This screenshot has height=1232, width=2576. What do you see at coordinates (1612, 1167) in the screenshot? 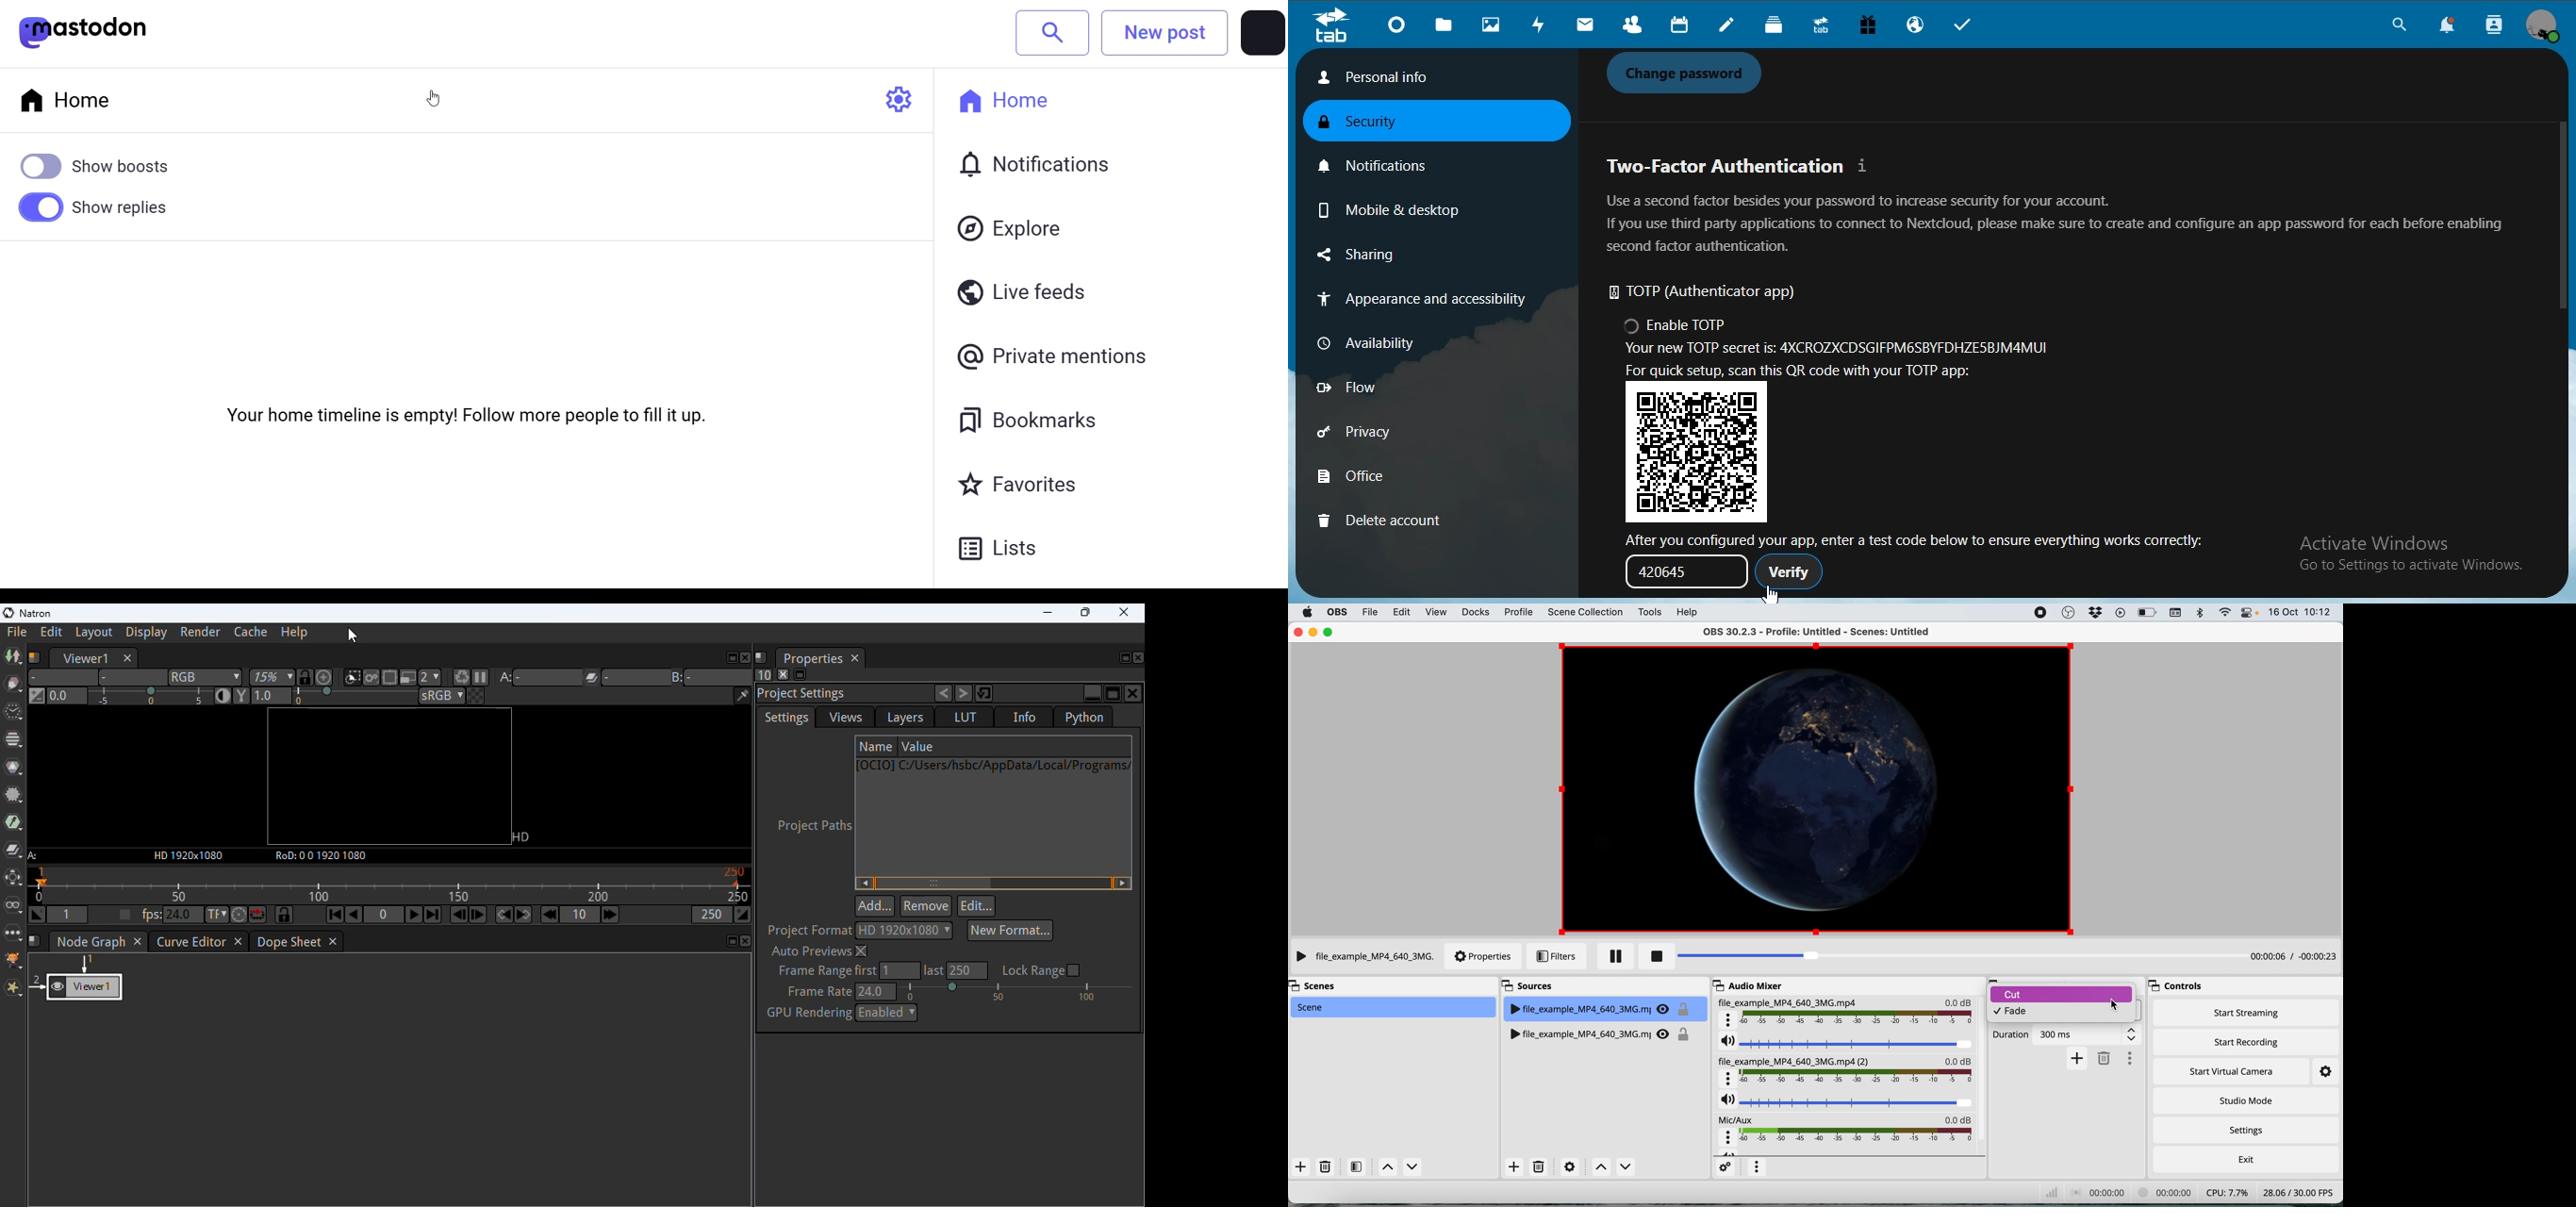
I see `switch between sources` at bounding box center [1612, 1167].